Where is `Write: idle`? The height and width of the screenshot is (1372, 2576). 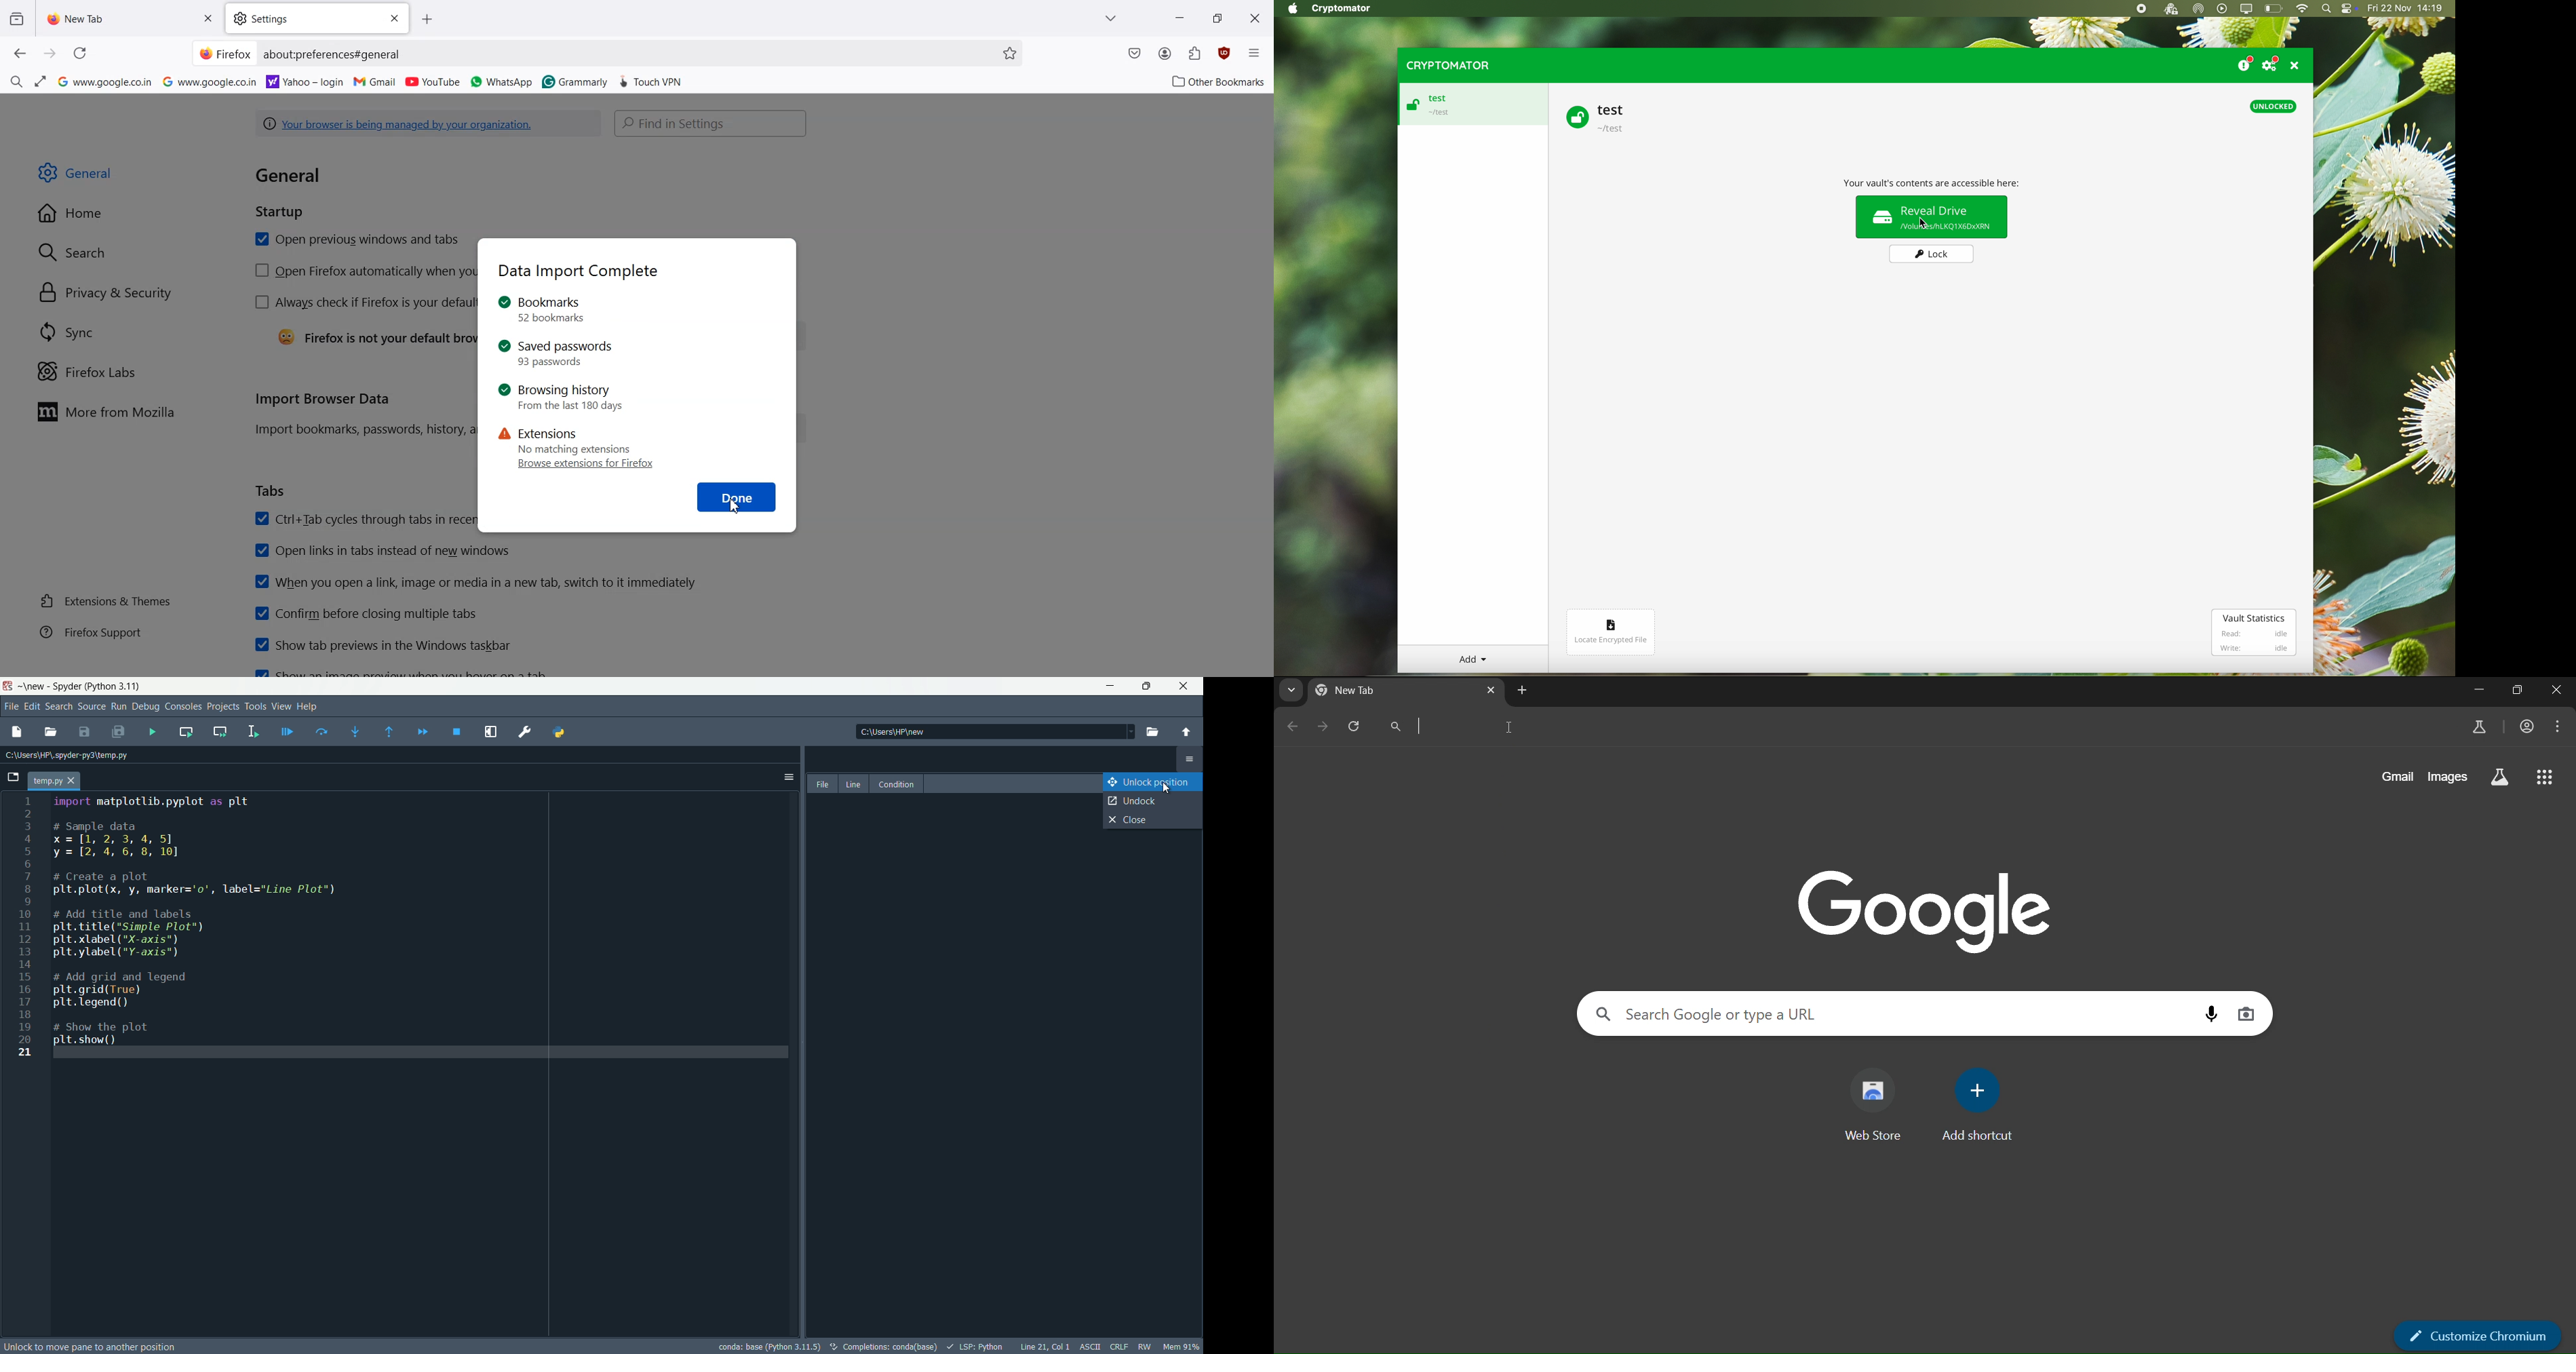
Write: idle is located at coordinates (2254, 648).